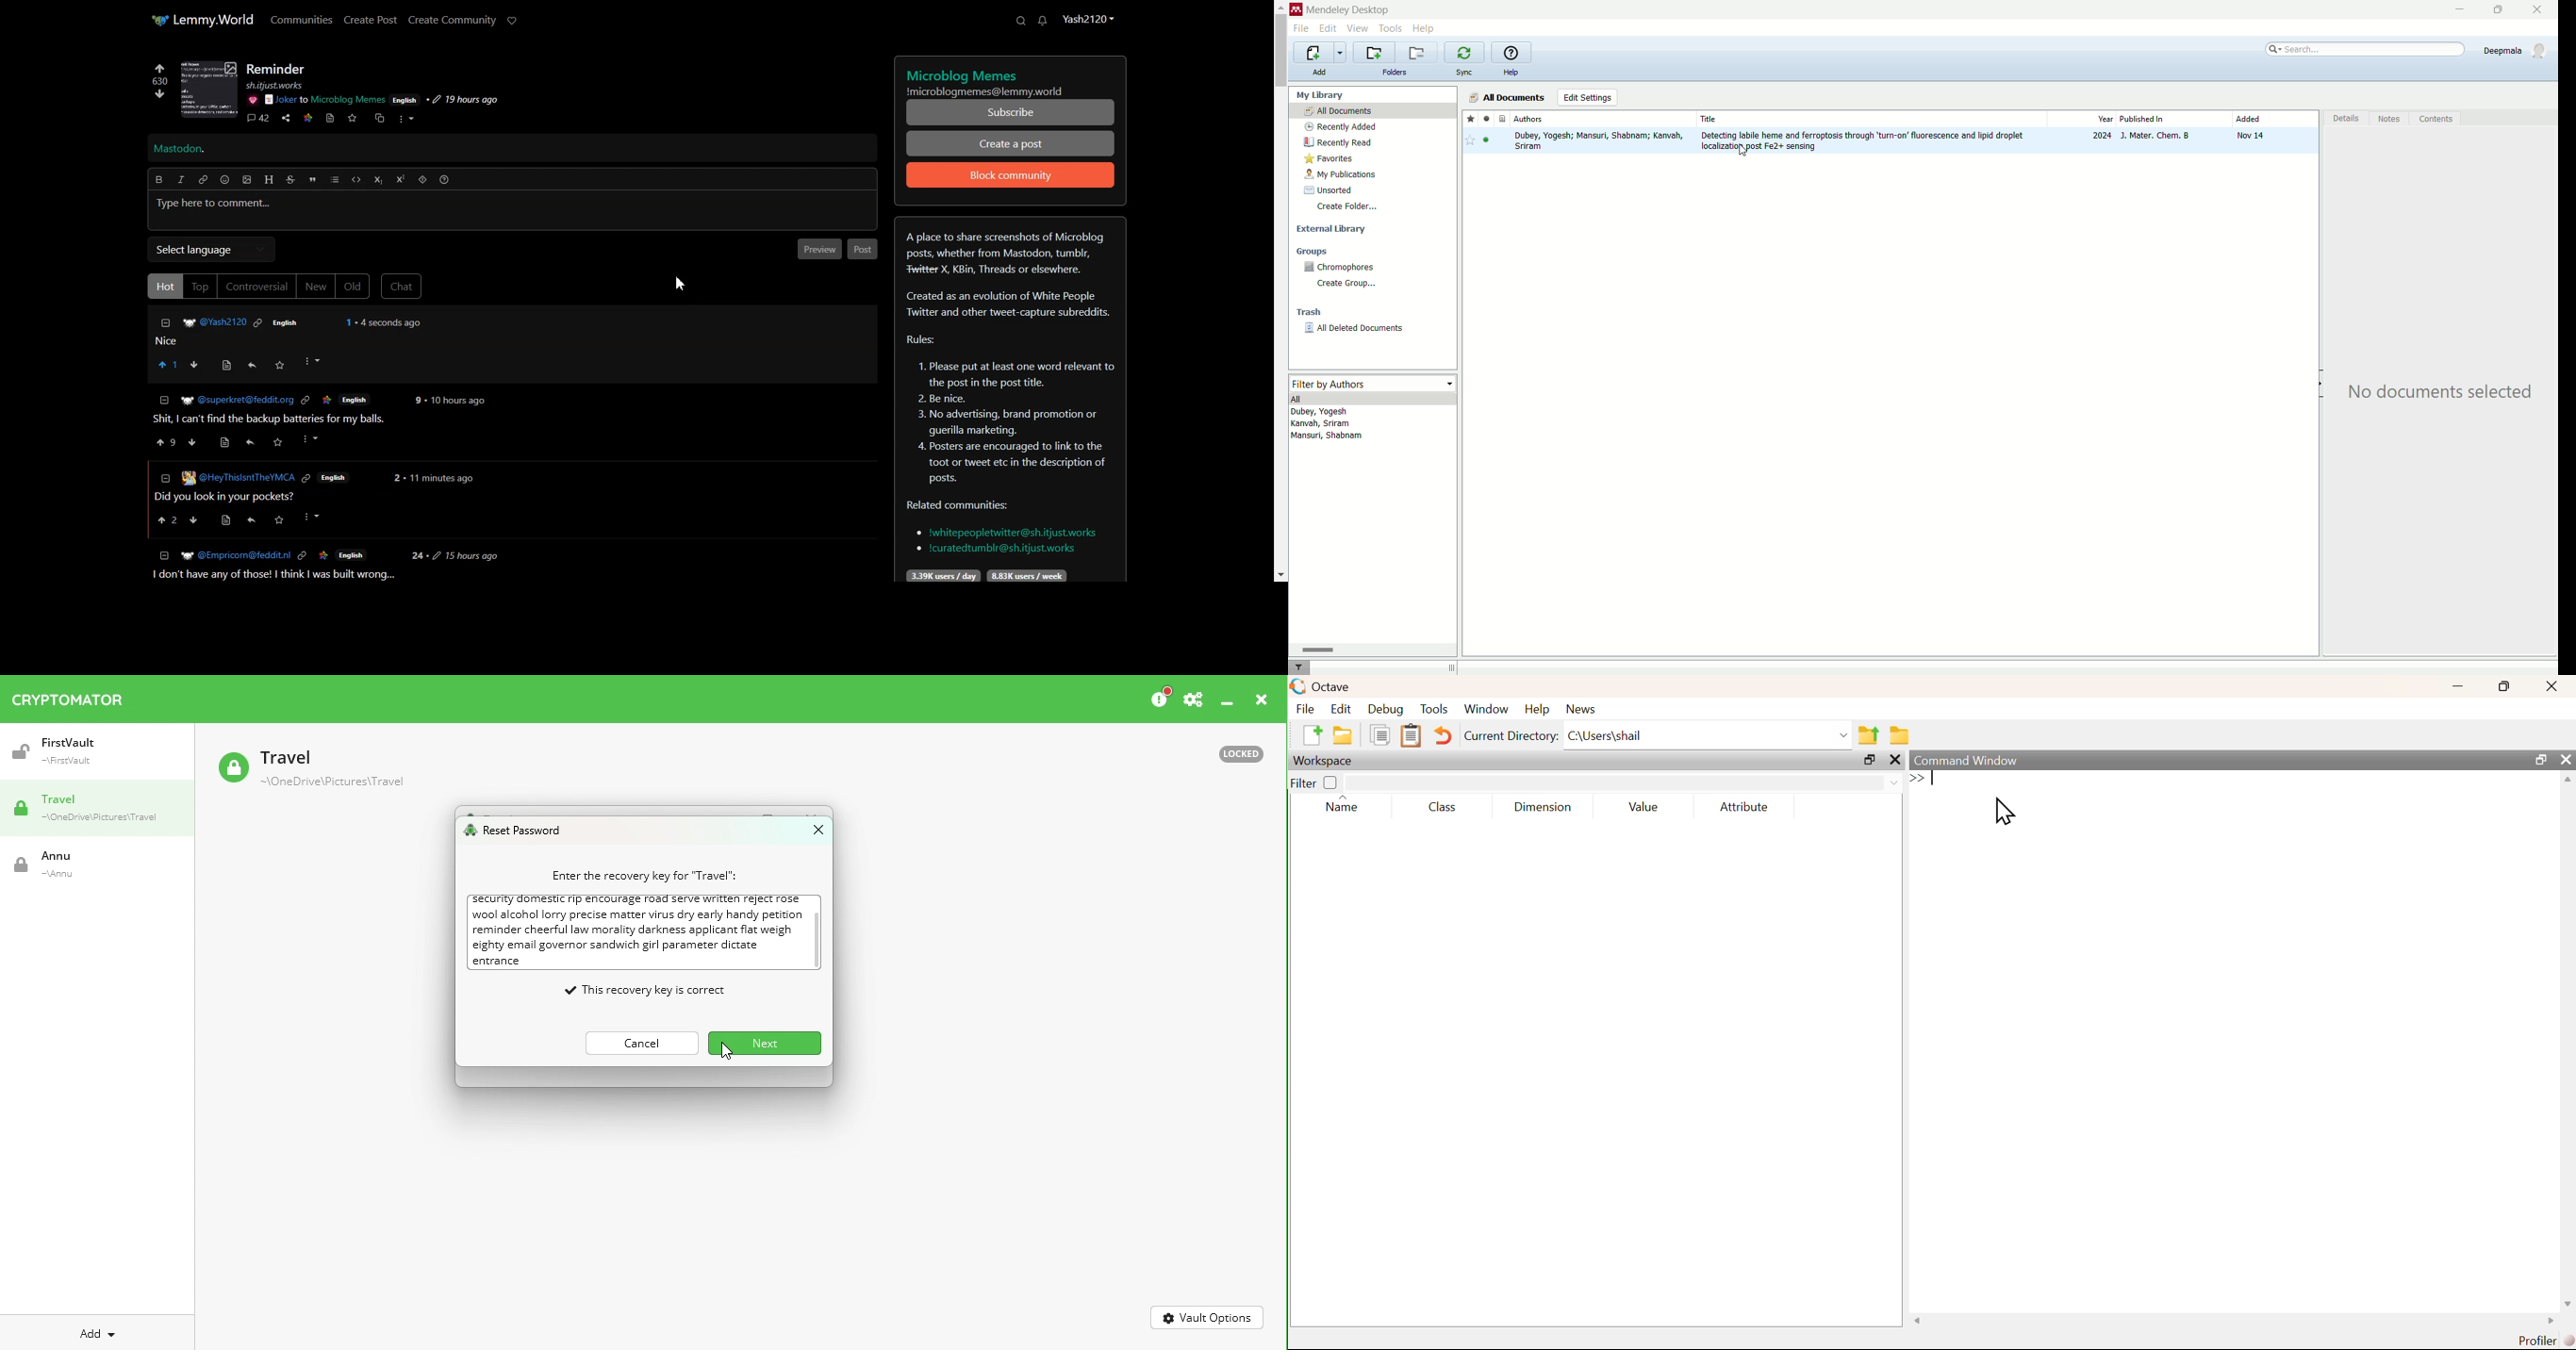  I want to click on Class, so click(1439, 808).